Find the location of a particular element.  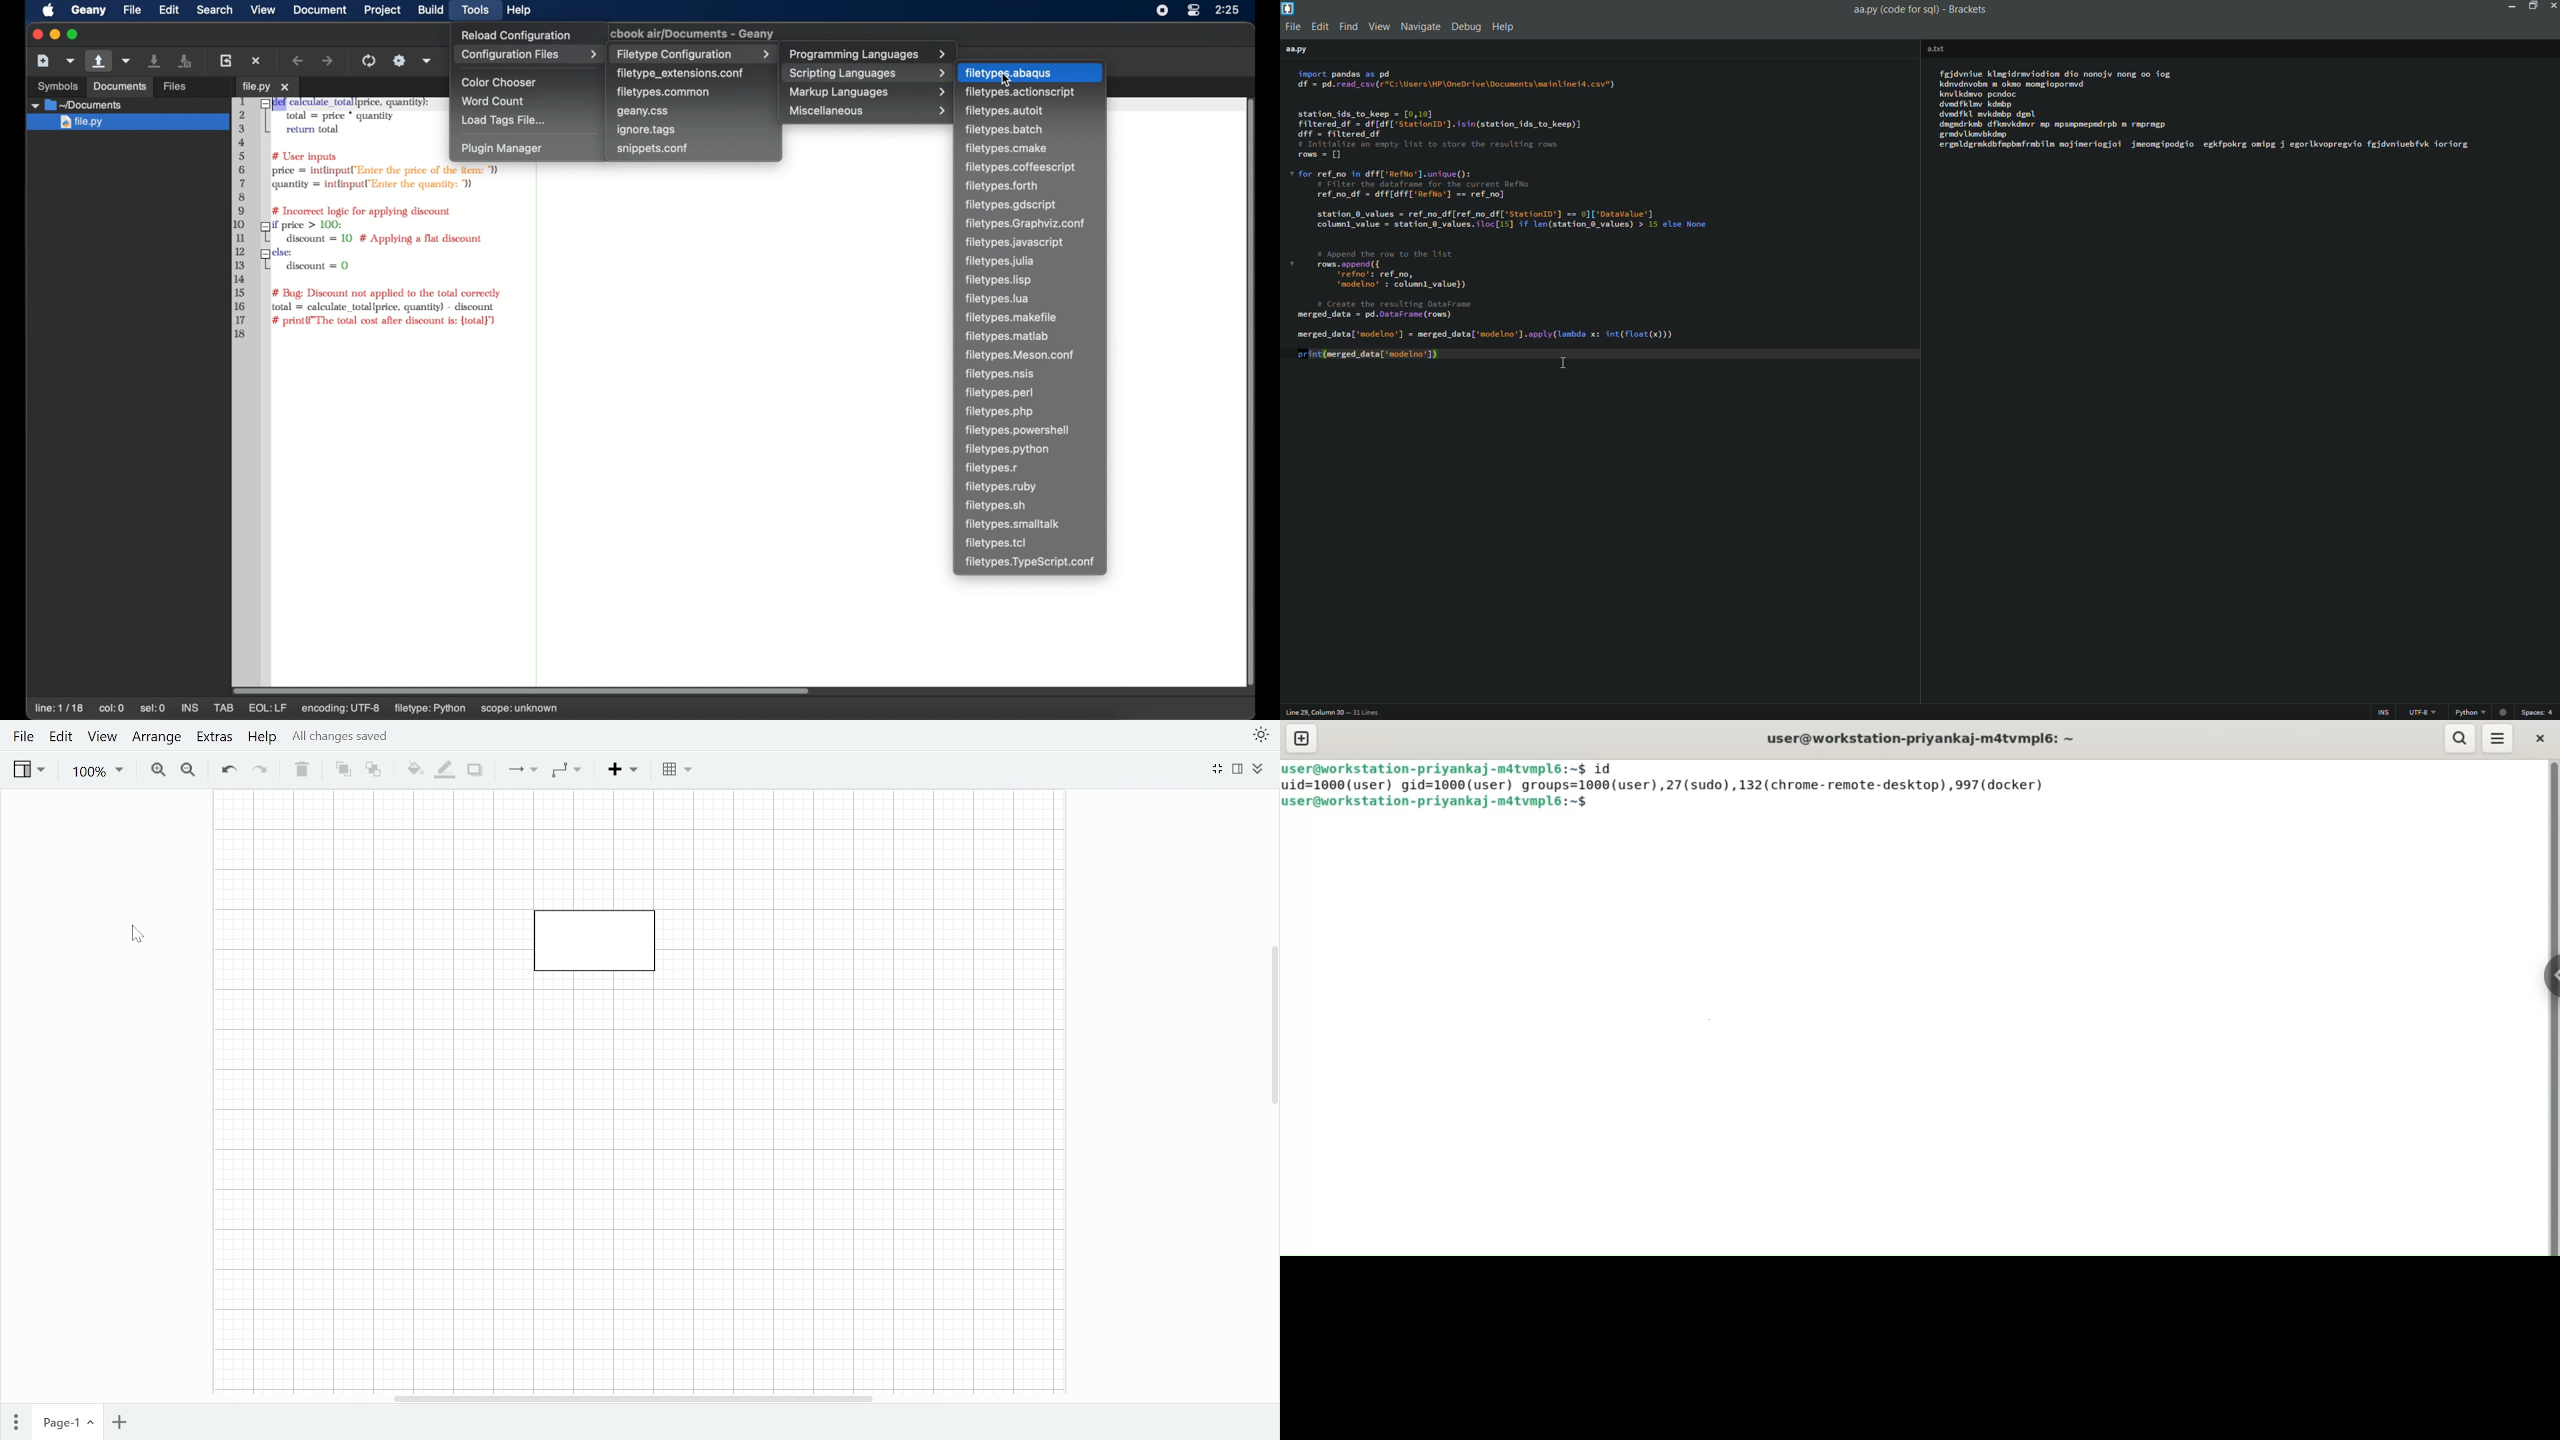

To back is located at coordinates (373, 771).